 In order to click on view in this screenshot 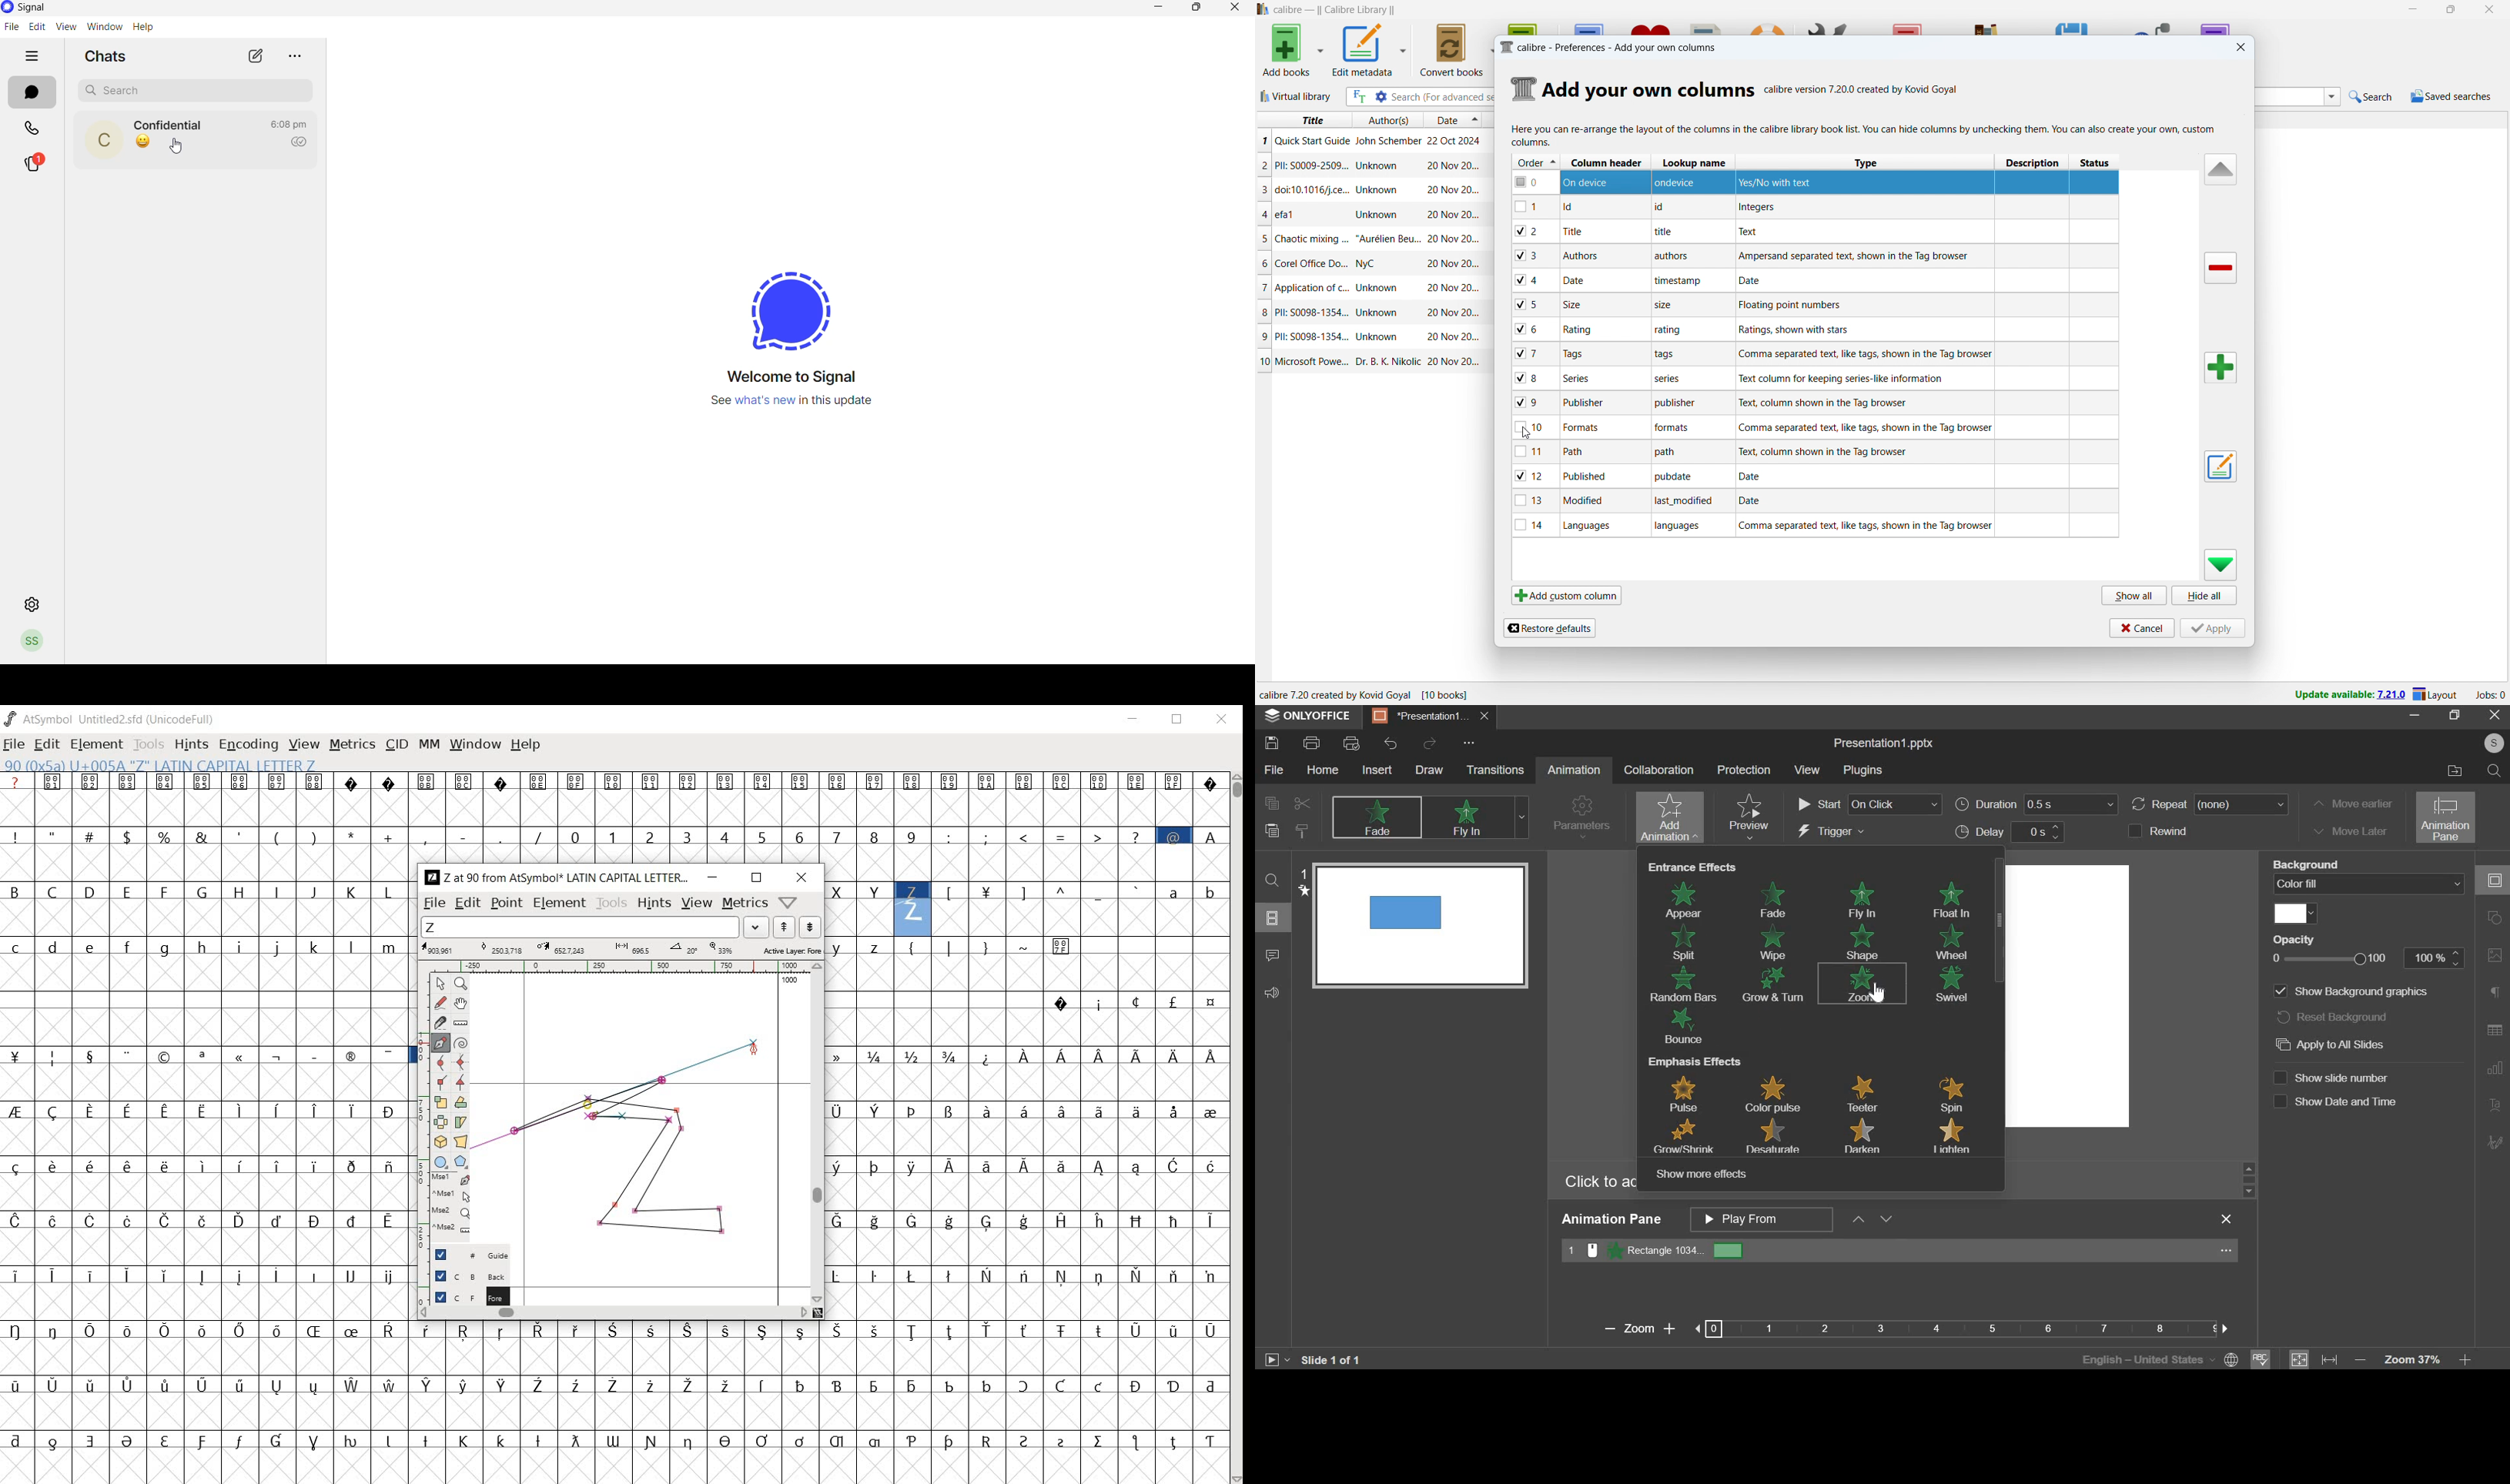, I will do `click(62, 27)`.